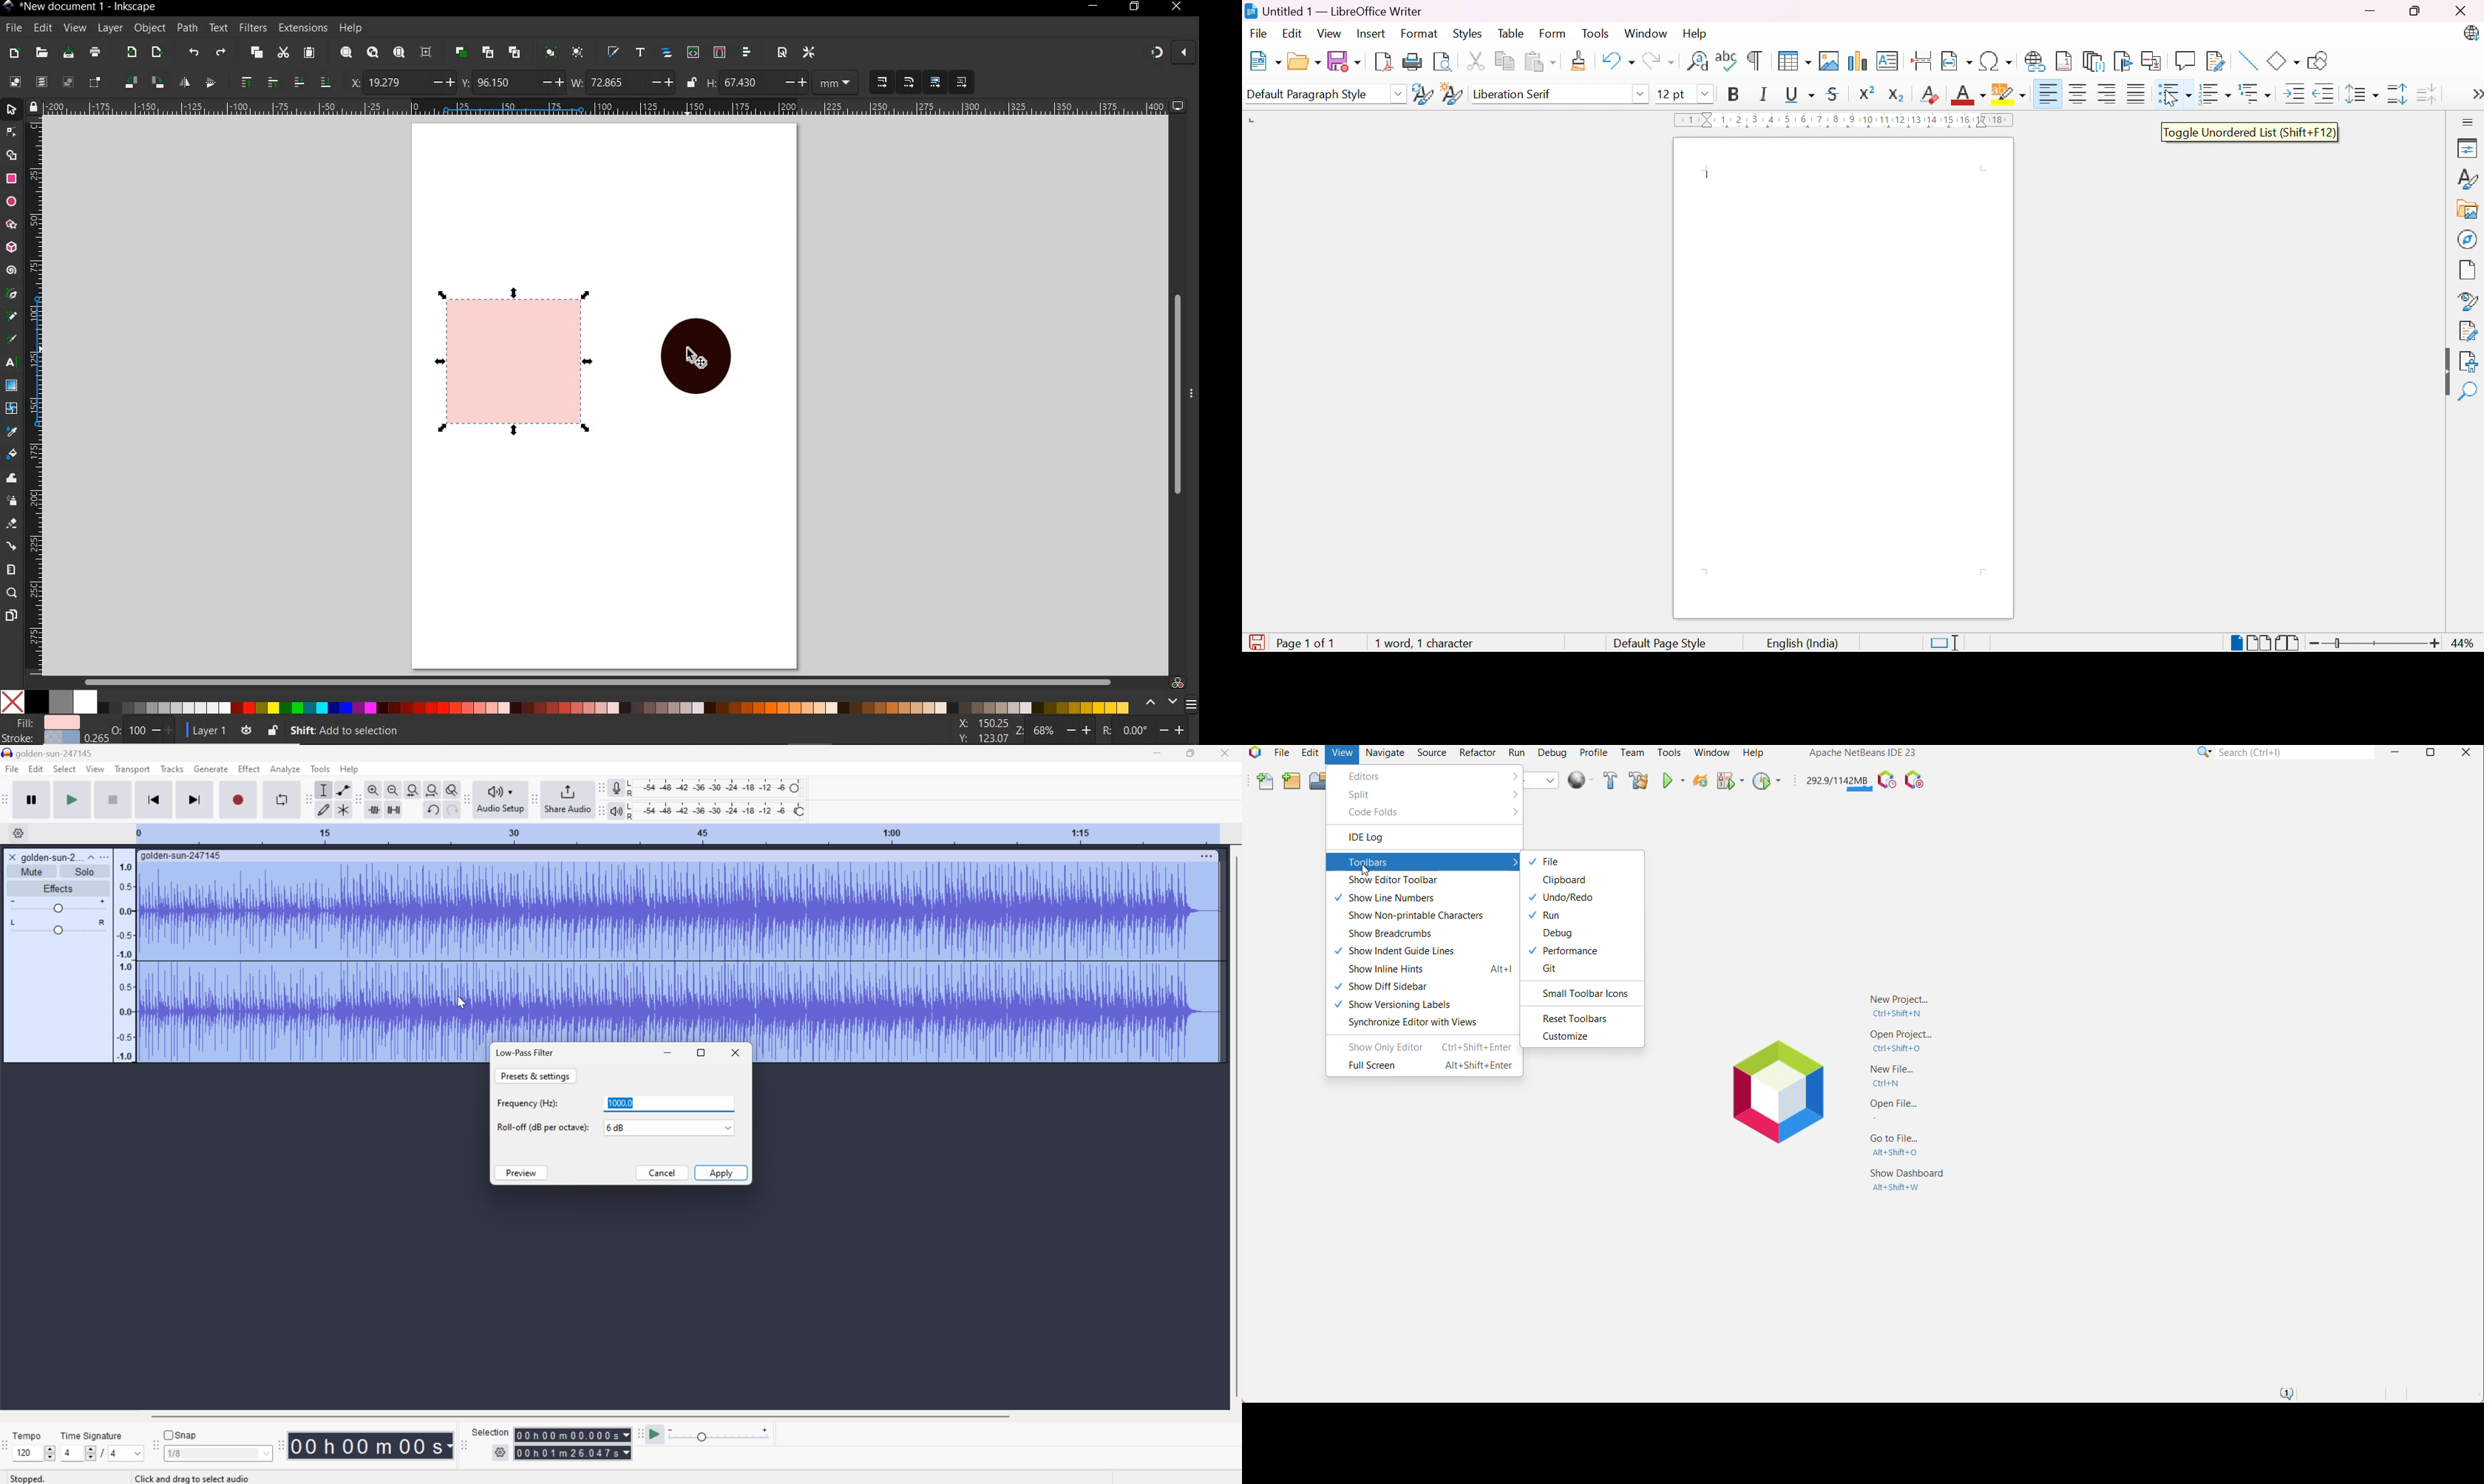  I want to click on Select outline format, so click(2257, 94).